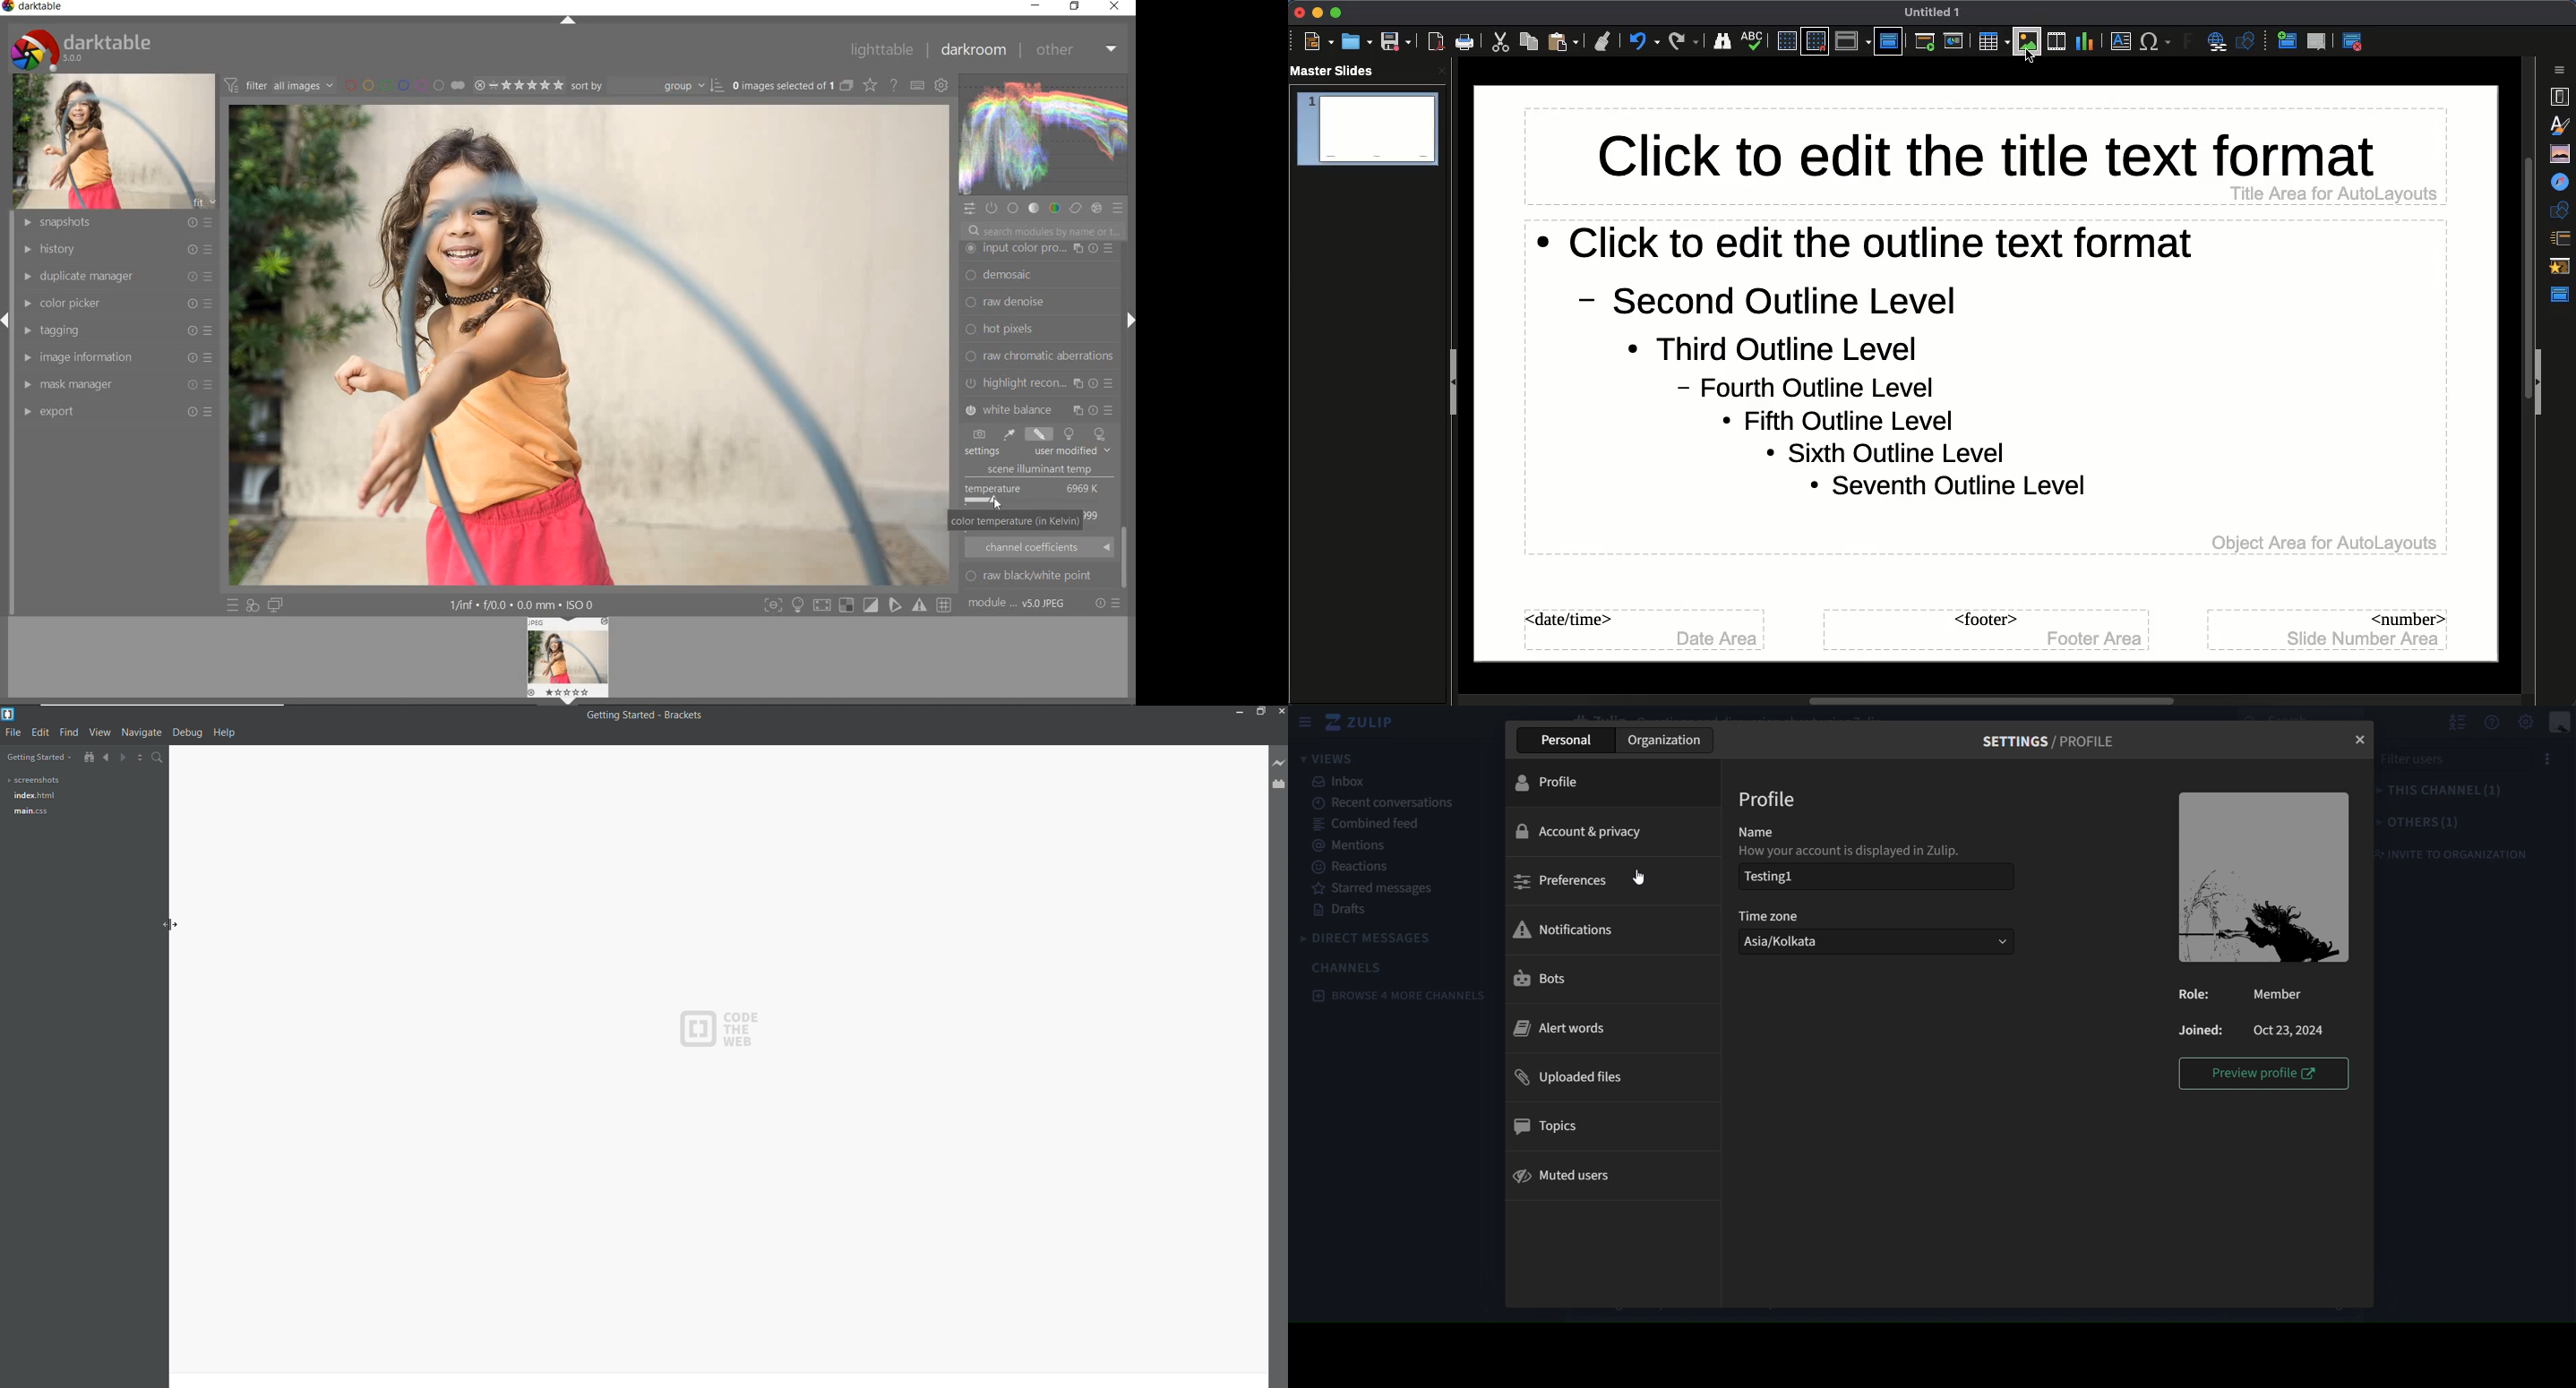 The image size is (2576, 1400). Describe the element at coordinates (1019, 604) in the screenshot. I see `module order` at that location.